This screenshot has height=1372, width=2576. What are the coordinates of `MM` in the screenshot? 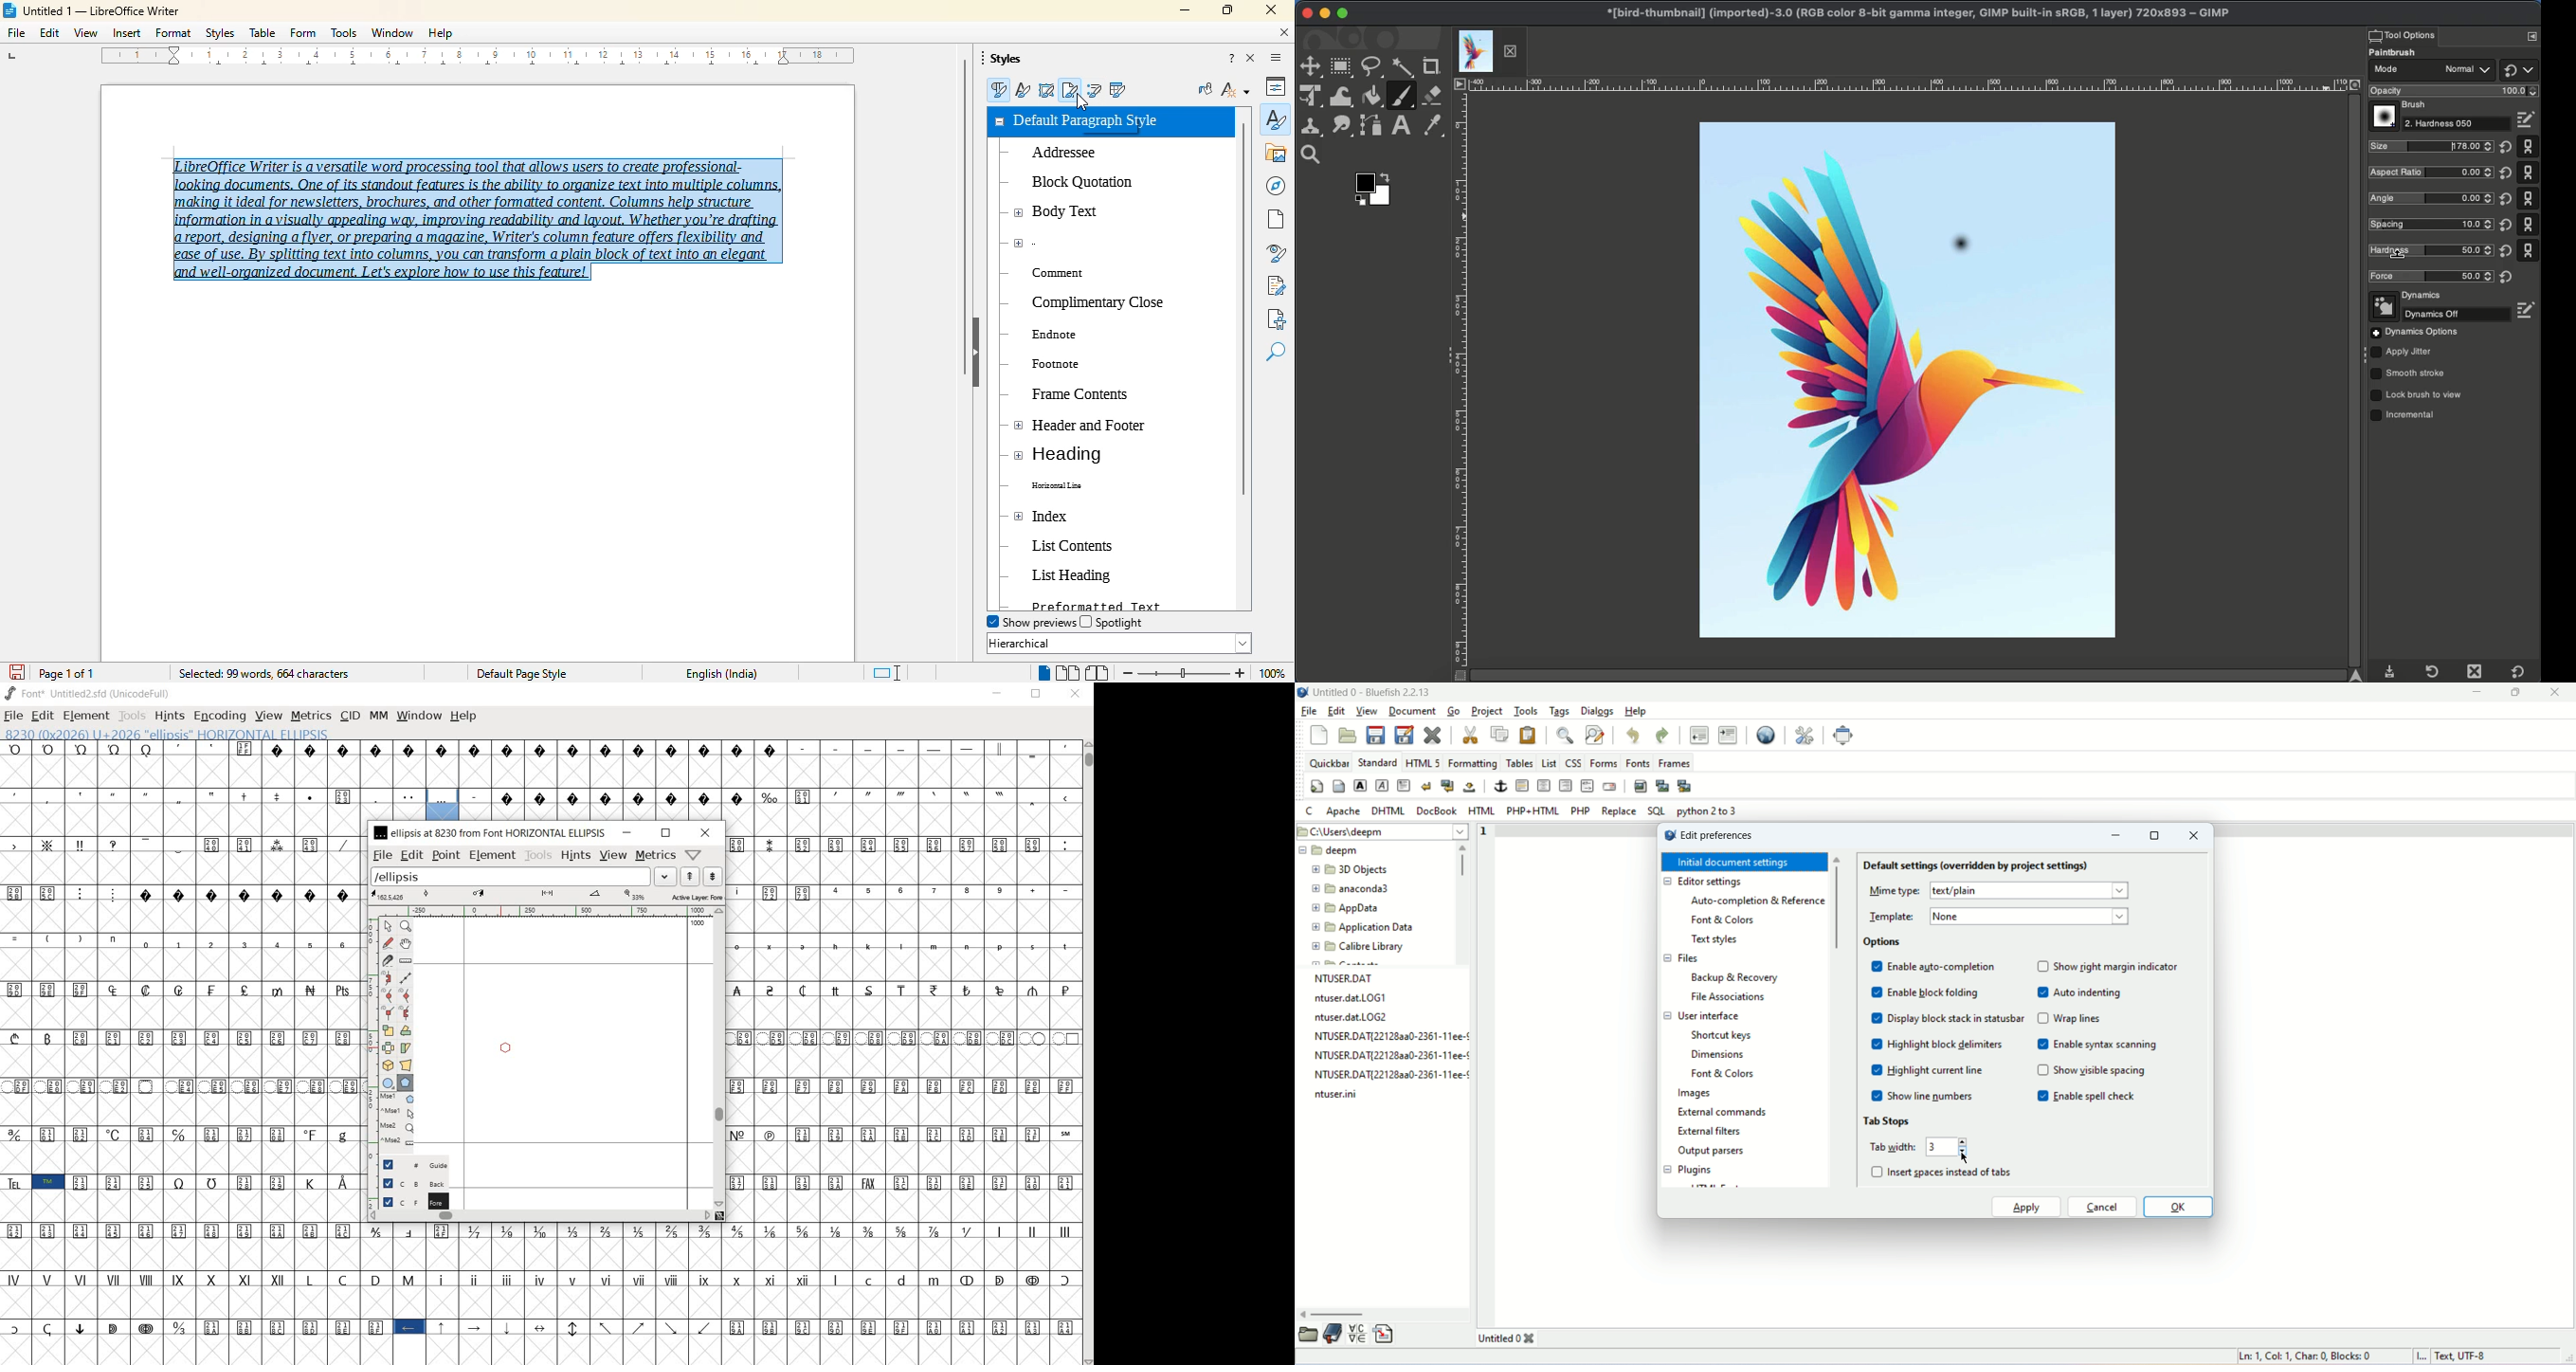 It's located at (378, 714).